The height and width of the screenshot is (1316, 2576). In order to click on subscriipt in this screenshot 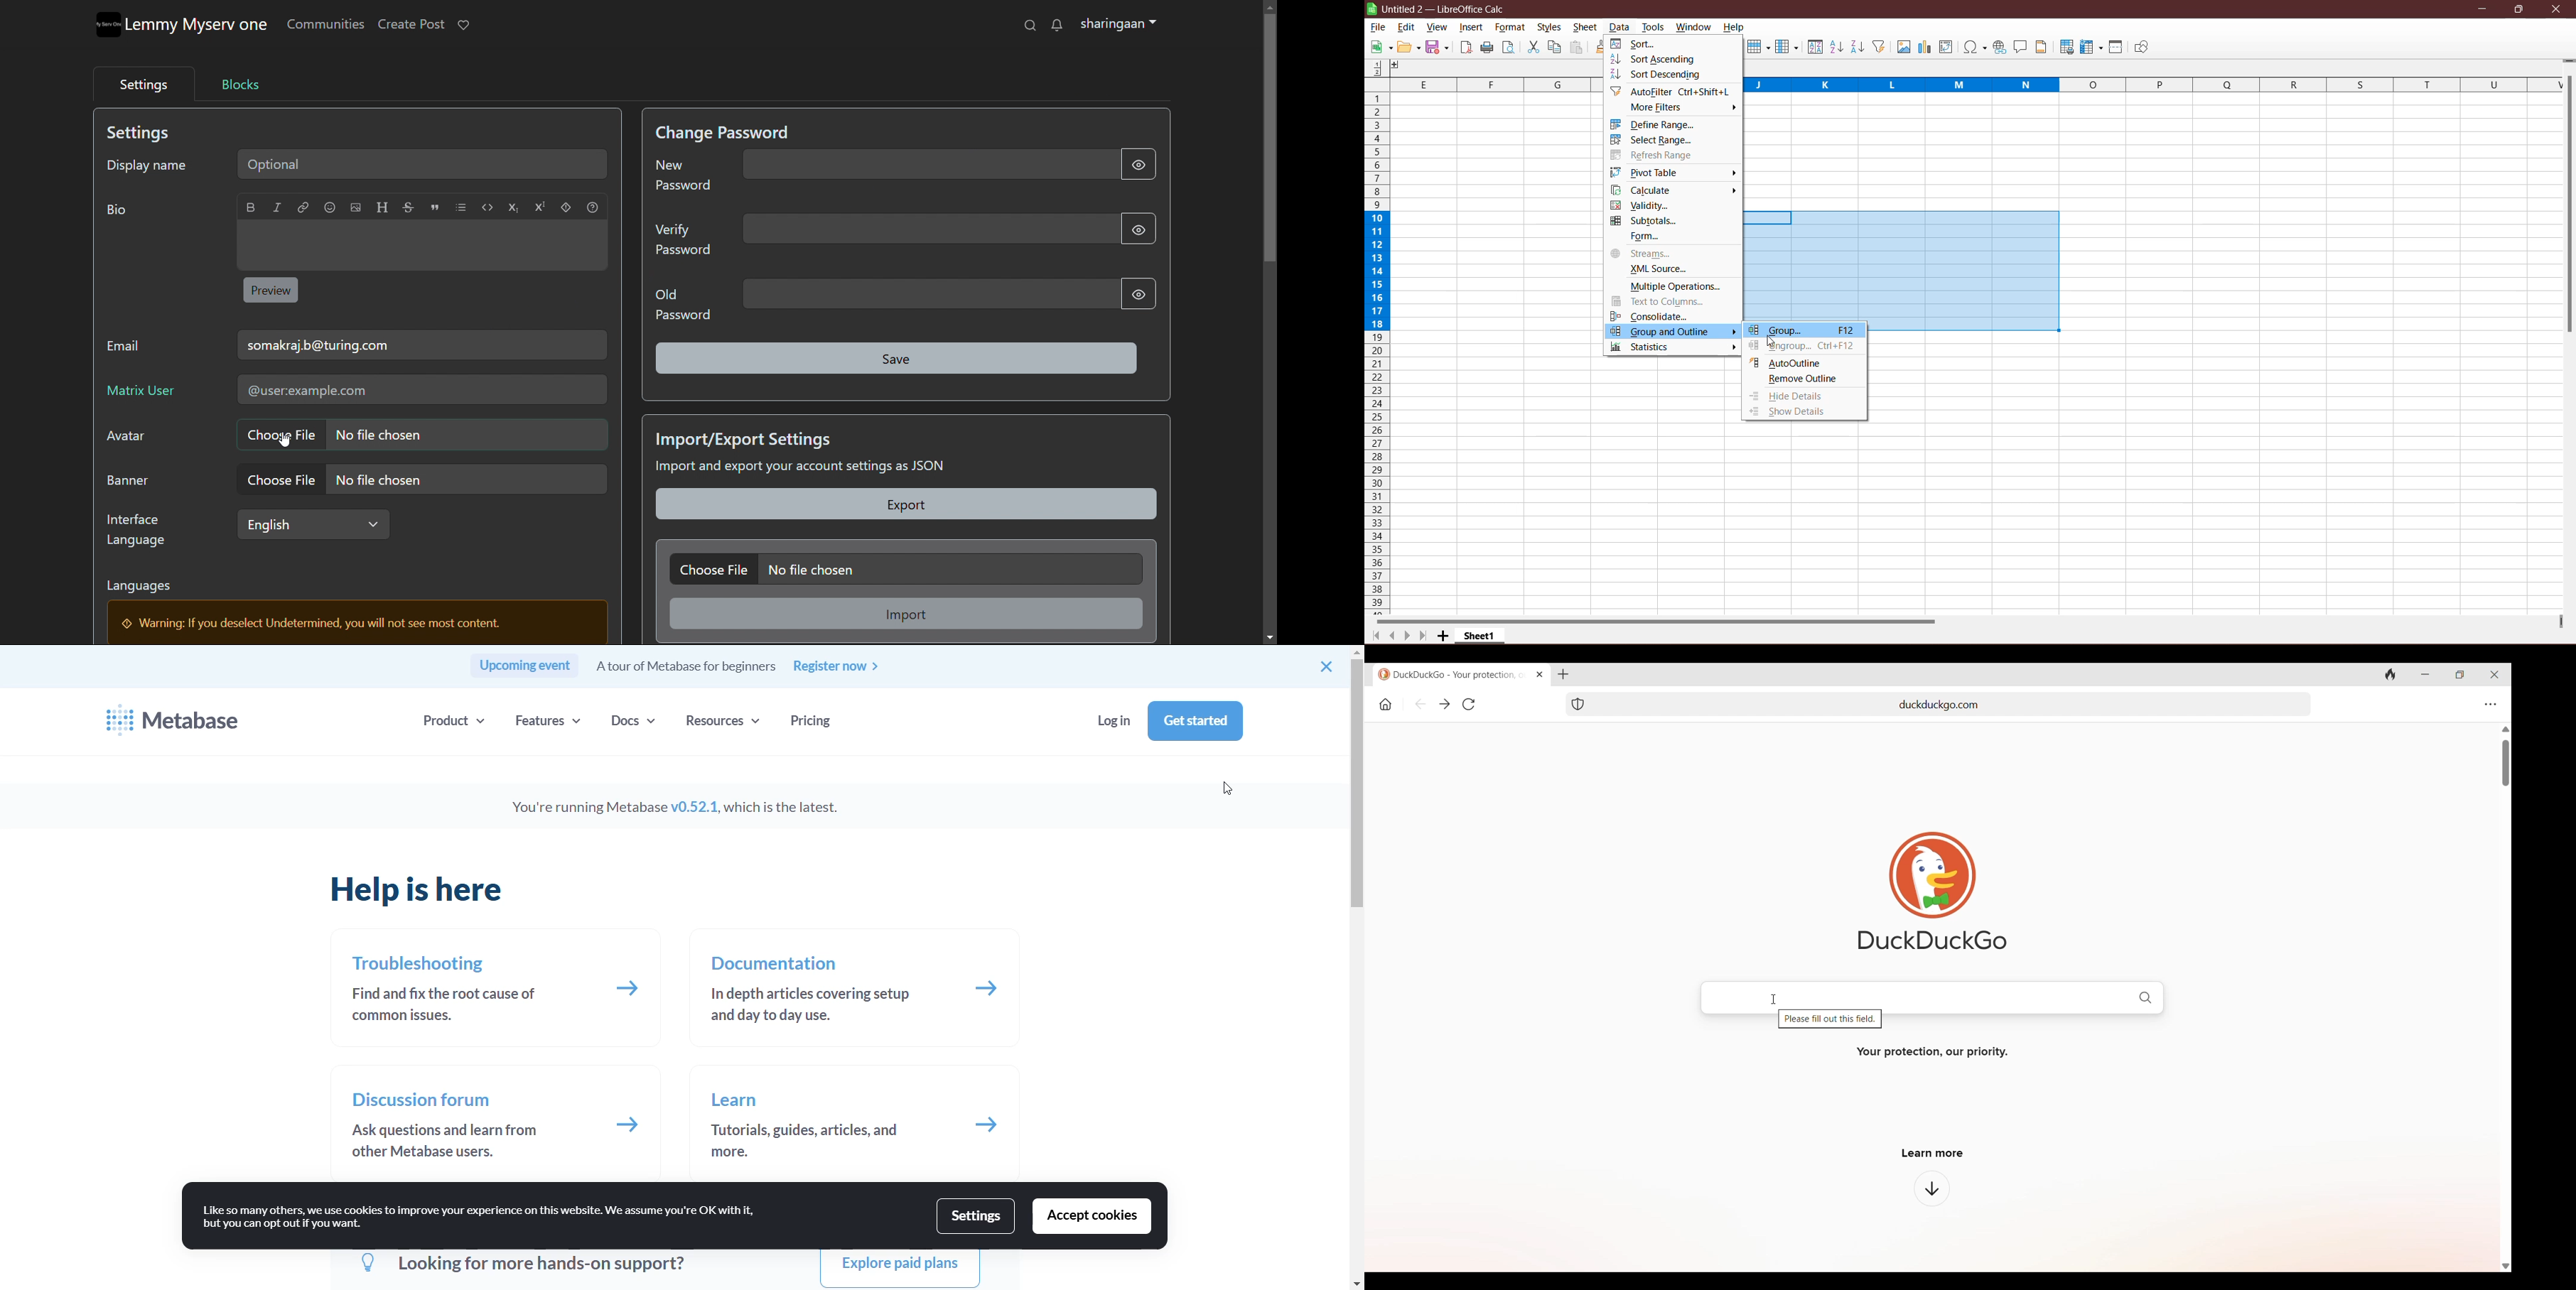, I will do `click(514, 207)`.